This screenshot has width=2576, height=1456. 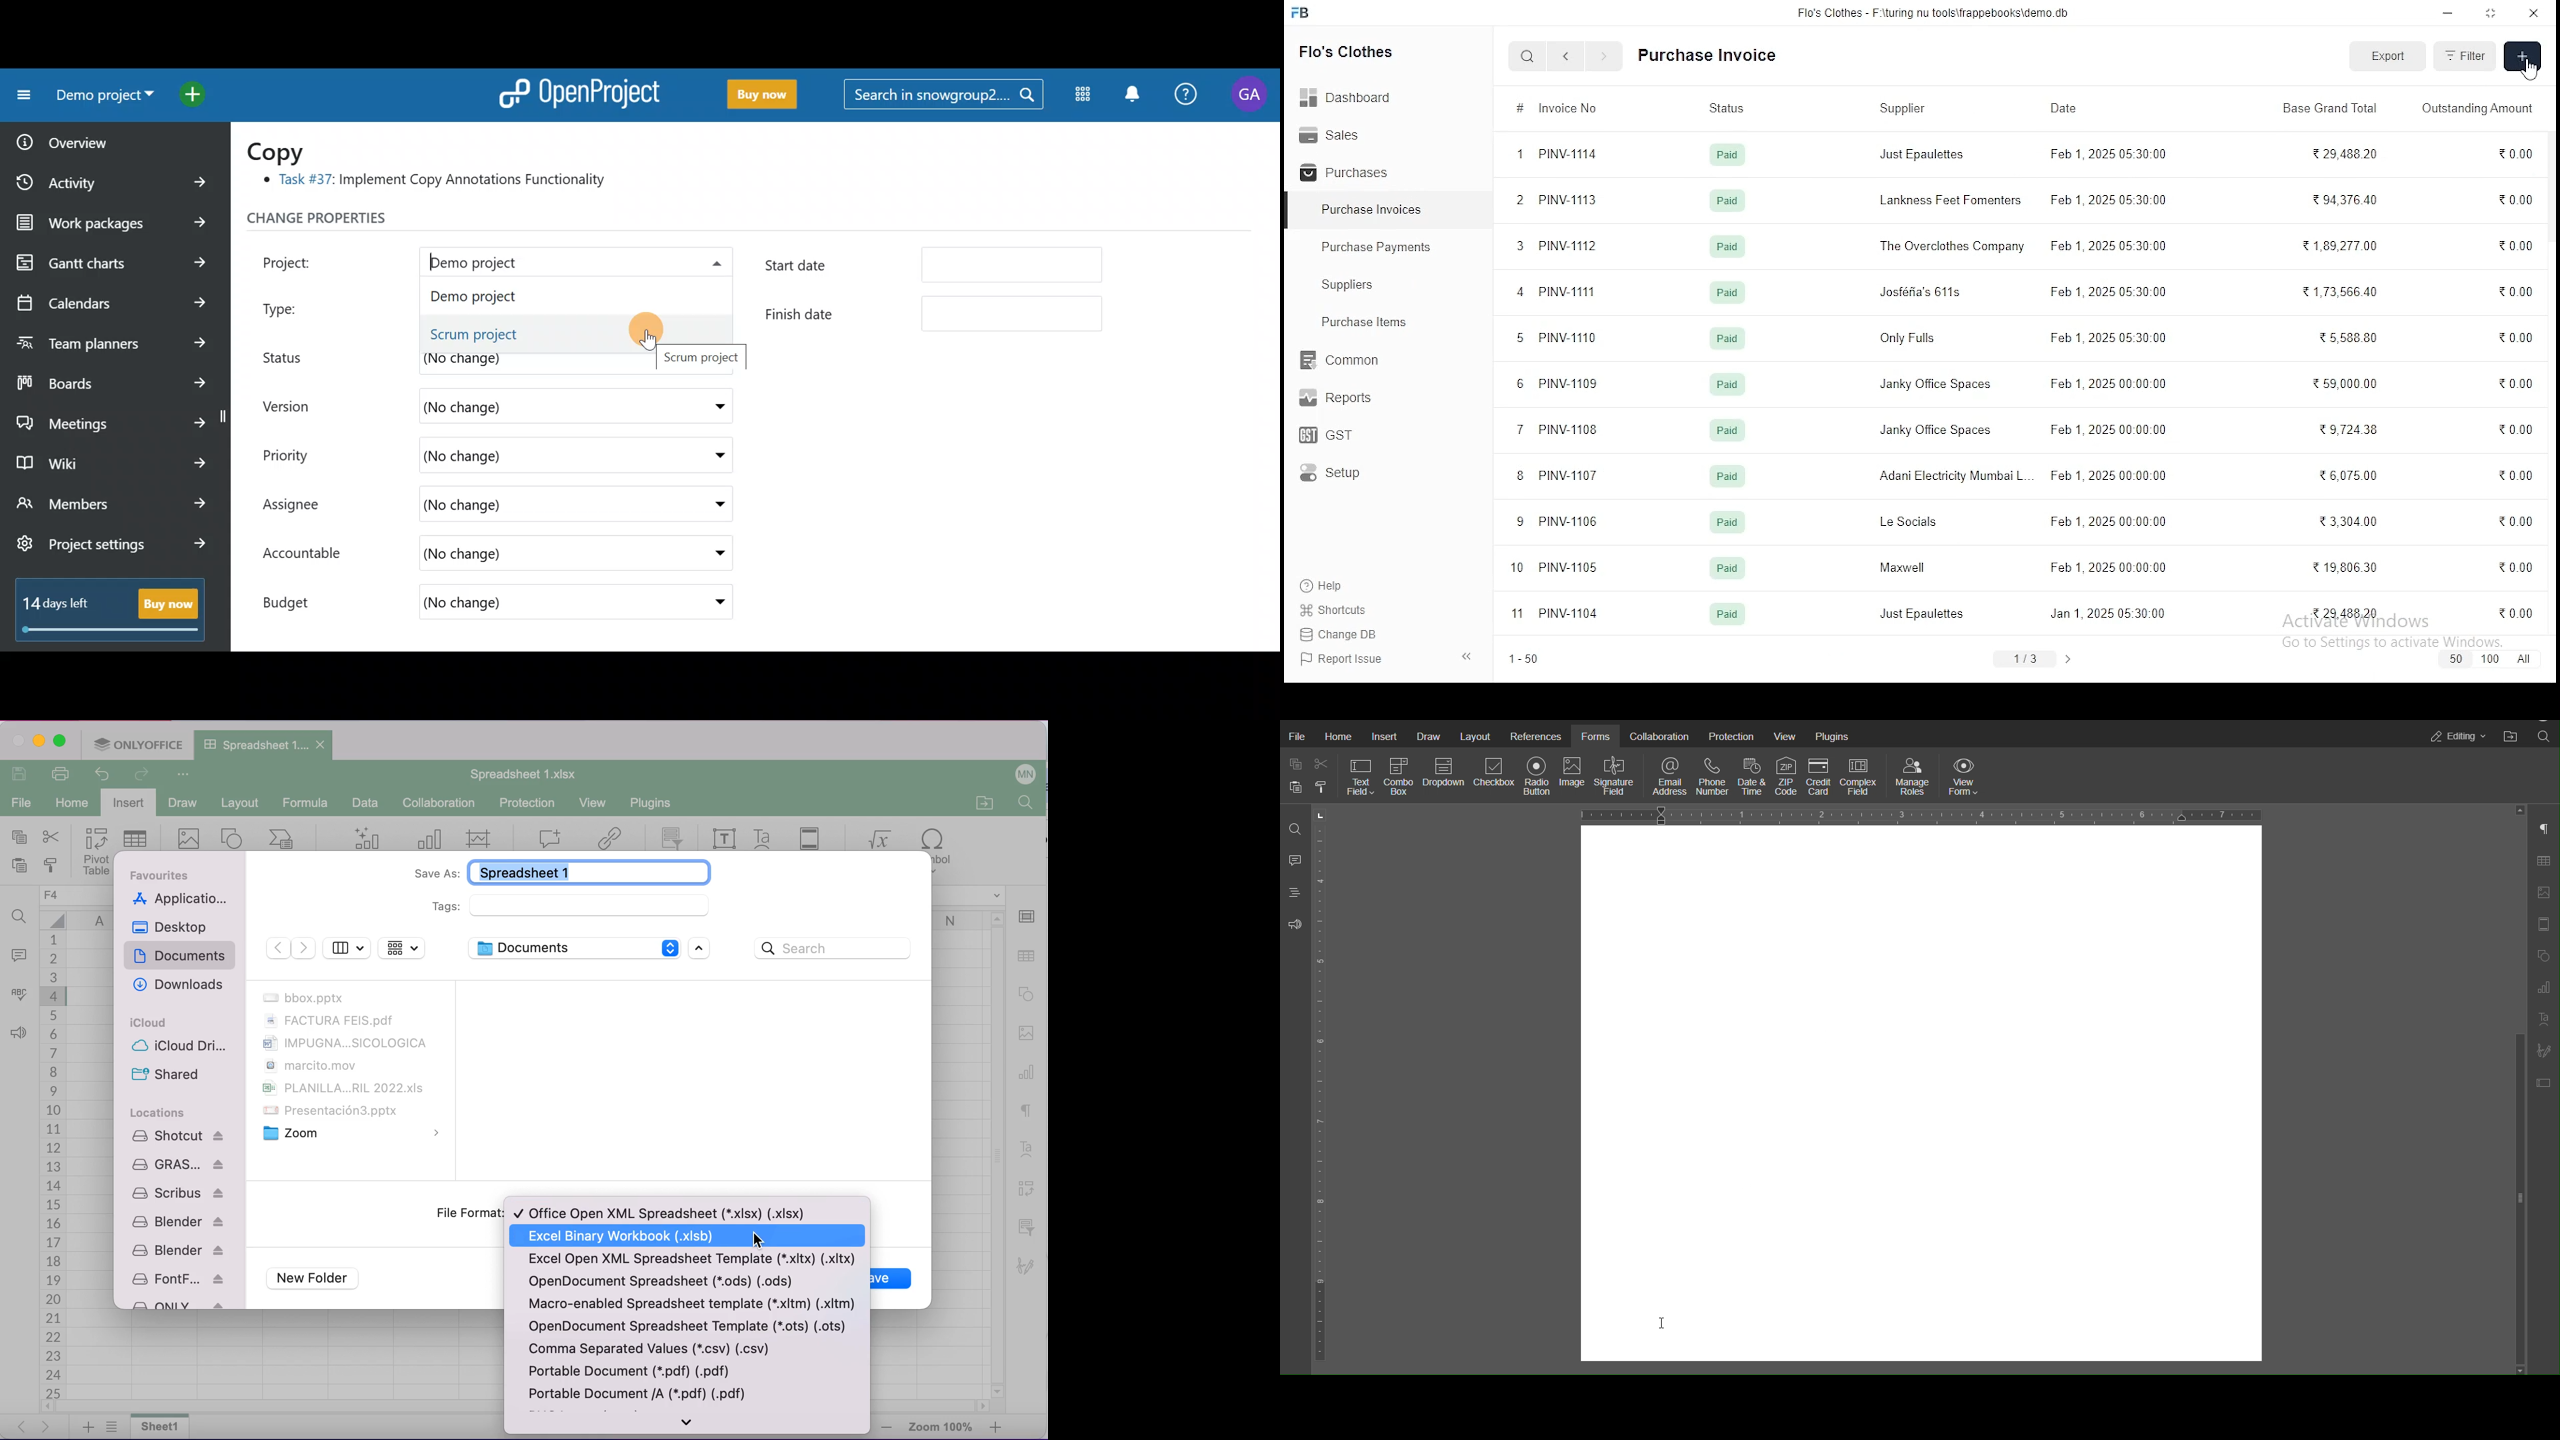 I want to click on Demo project, so click(x=100, y=98).